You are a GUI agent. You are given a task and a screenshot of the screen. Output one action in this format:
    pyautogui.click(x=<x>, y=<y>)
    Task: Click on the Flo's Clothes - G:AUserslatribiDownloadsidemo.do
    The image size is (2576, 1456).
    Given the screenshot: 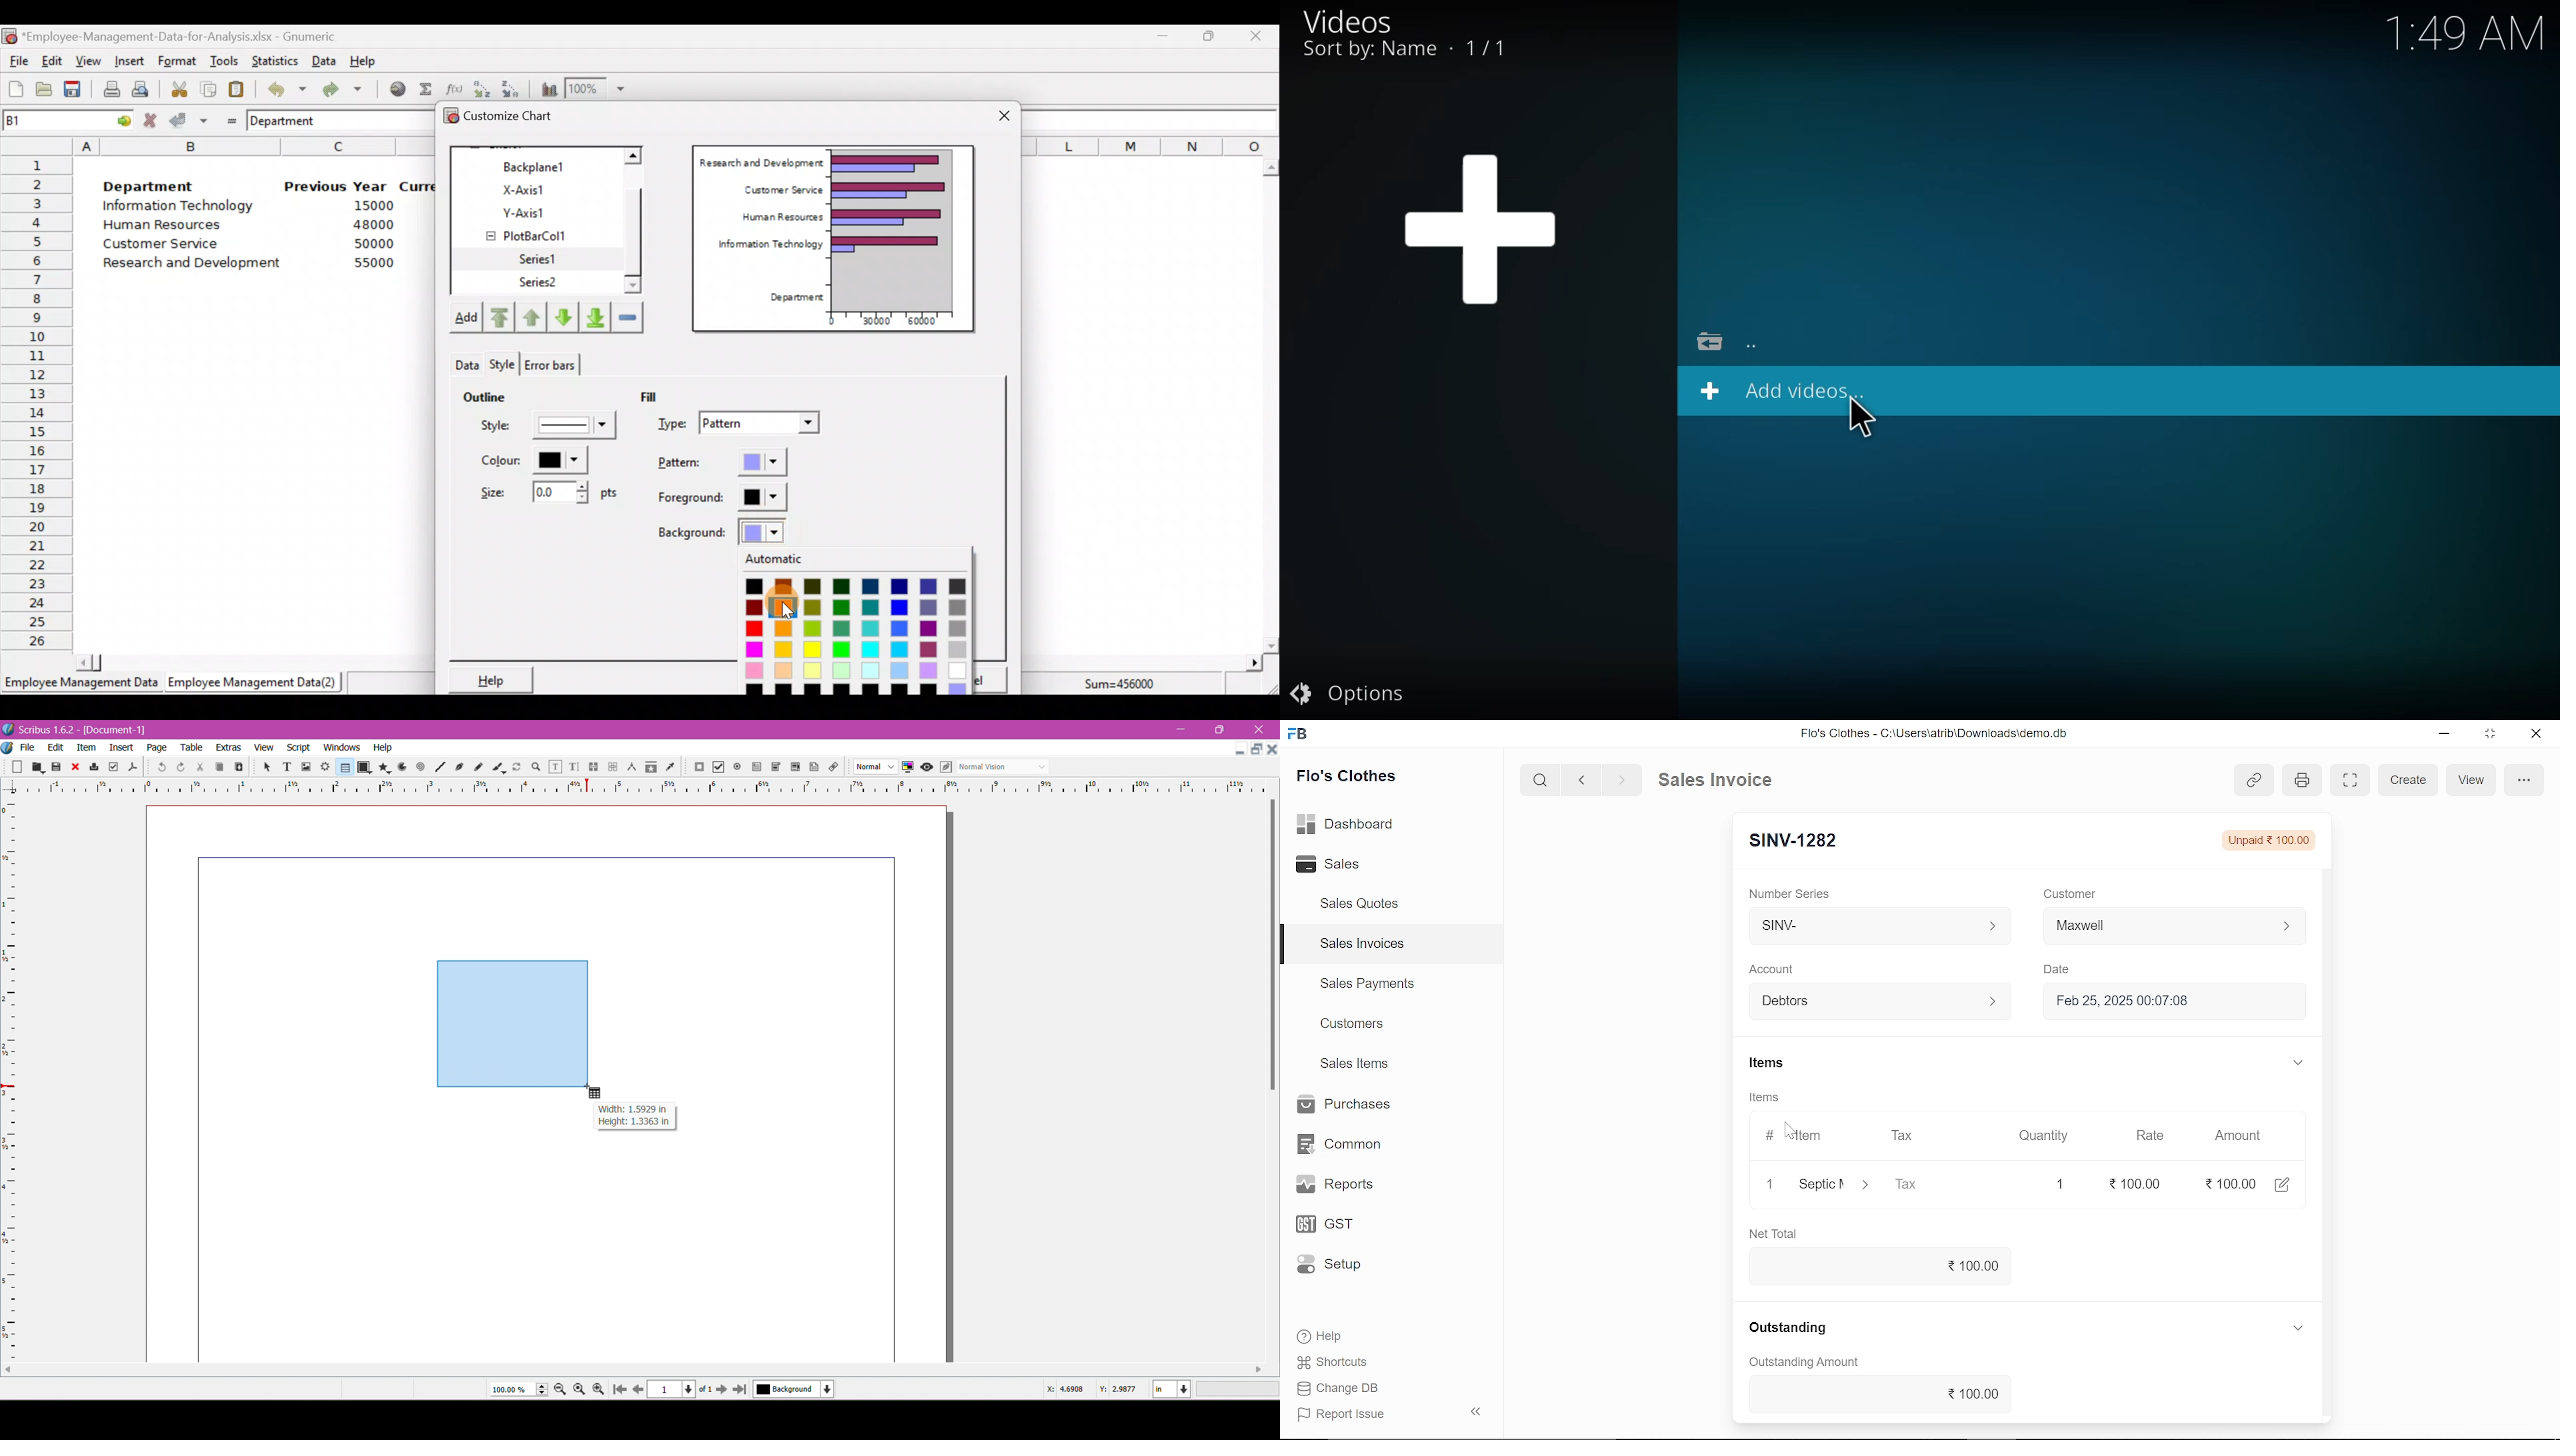 What is the action you would take?
    pyautogui.click(x=1931, y=733)
    